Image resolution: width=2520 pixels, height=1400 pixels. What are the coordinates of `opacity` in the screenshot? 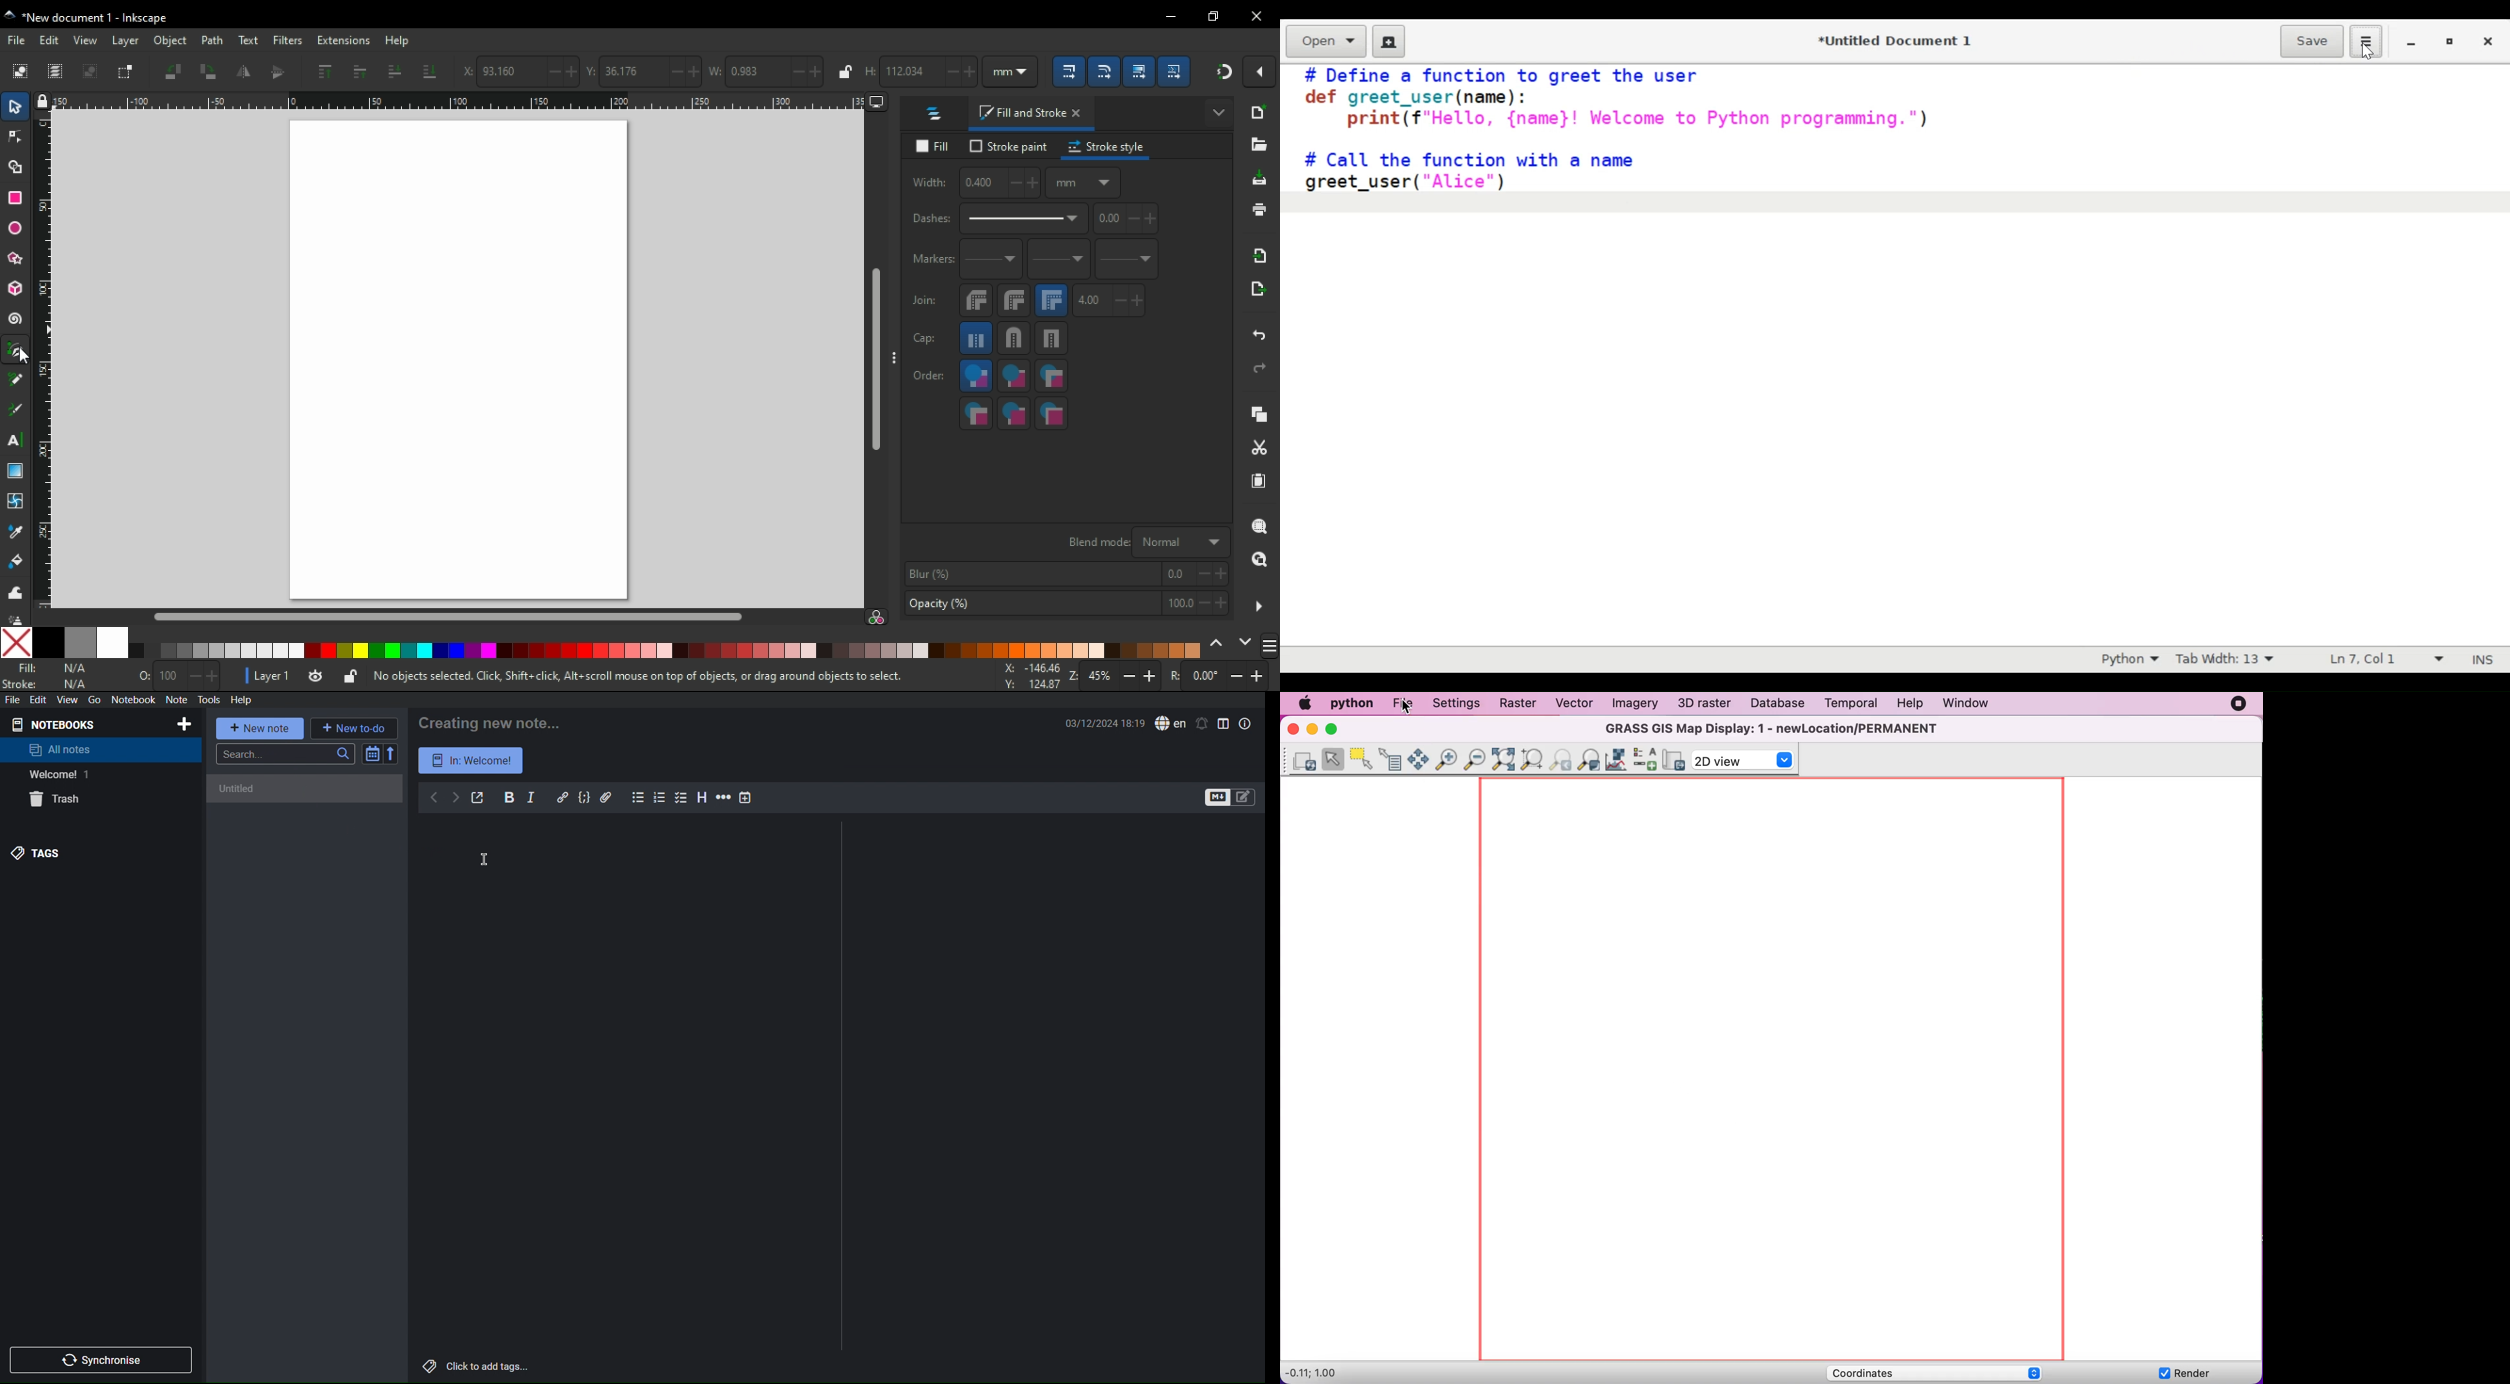 It's located at (1065, 605).